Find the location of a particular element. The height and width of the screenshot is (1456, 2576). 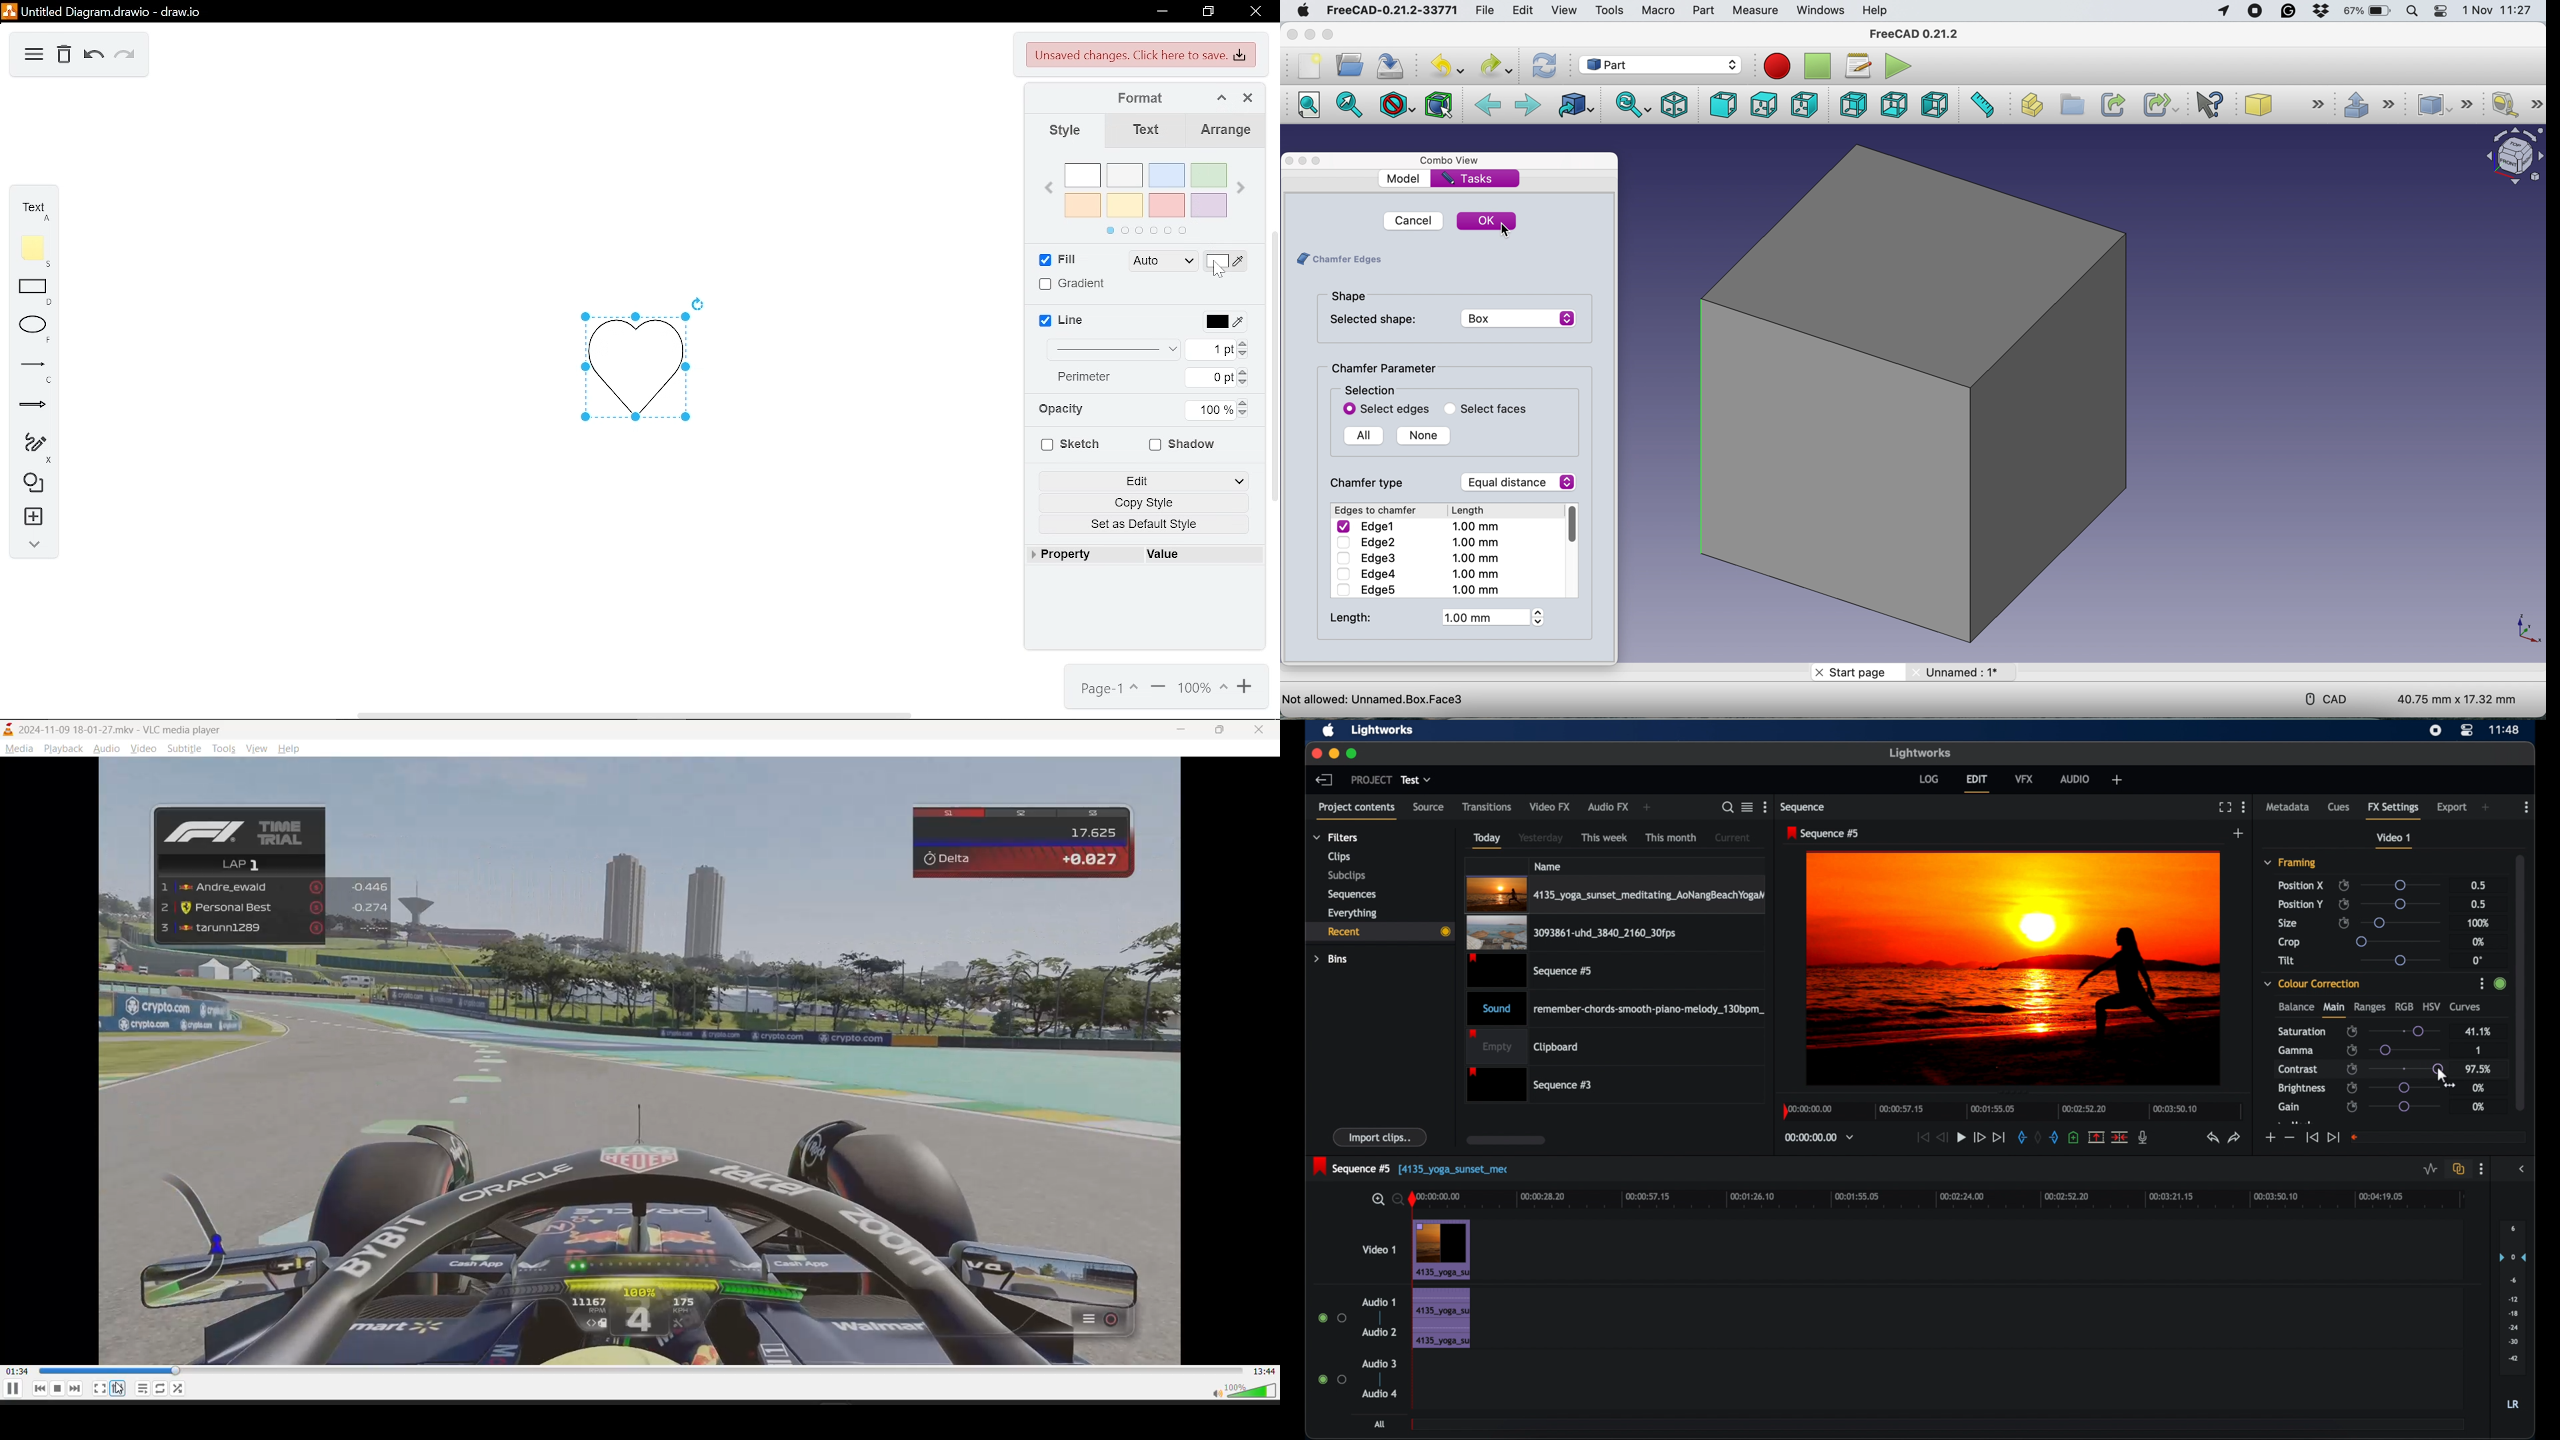

screen recorder is located at coordinates (2256, 11).